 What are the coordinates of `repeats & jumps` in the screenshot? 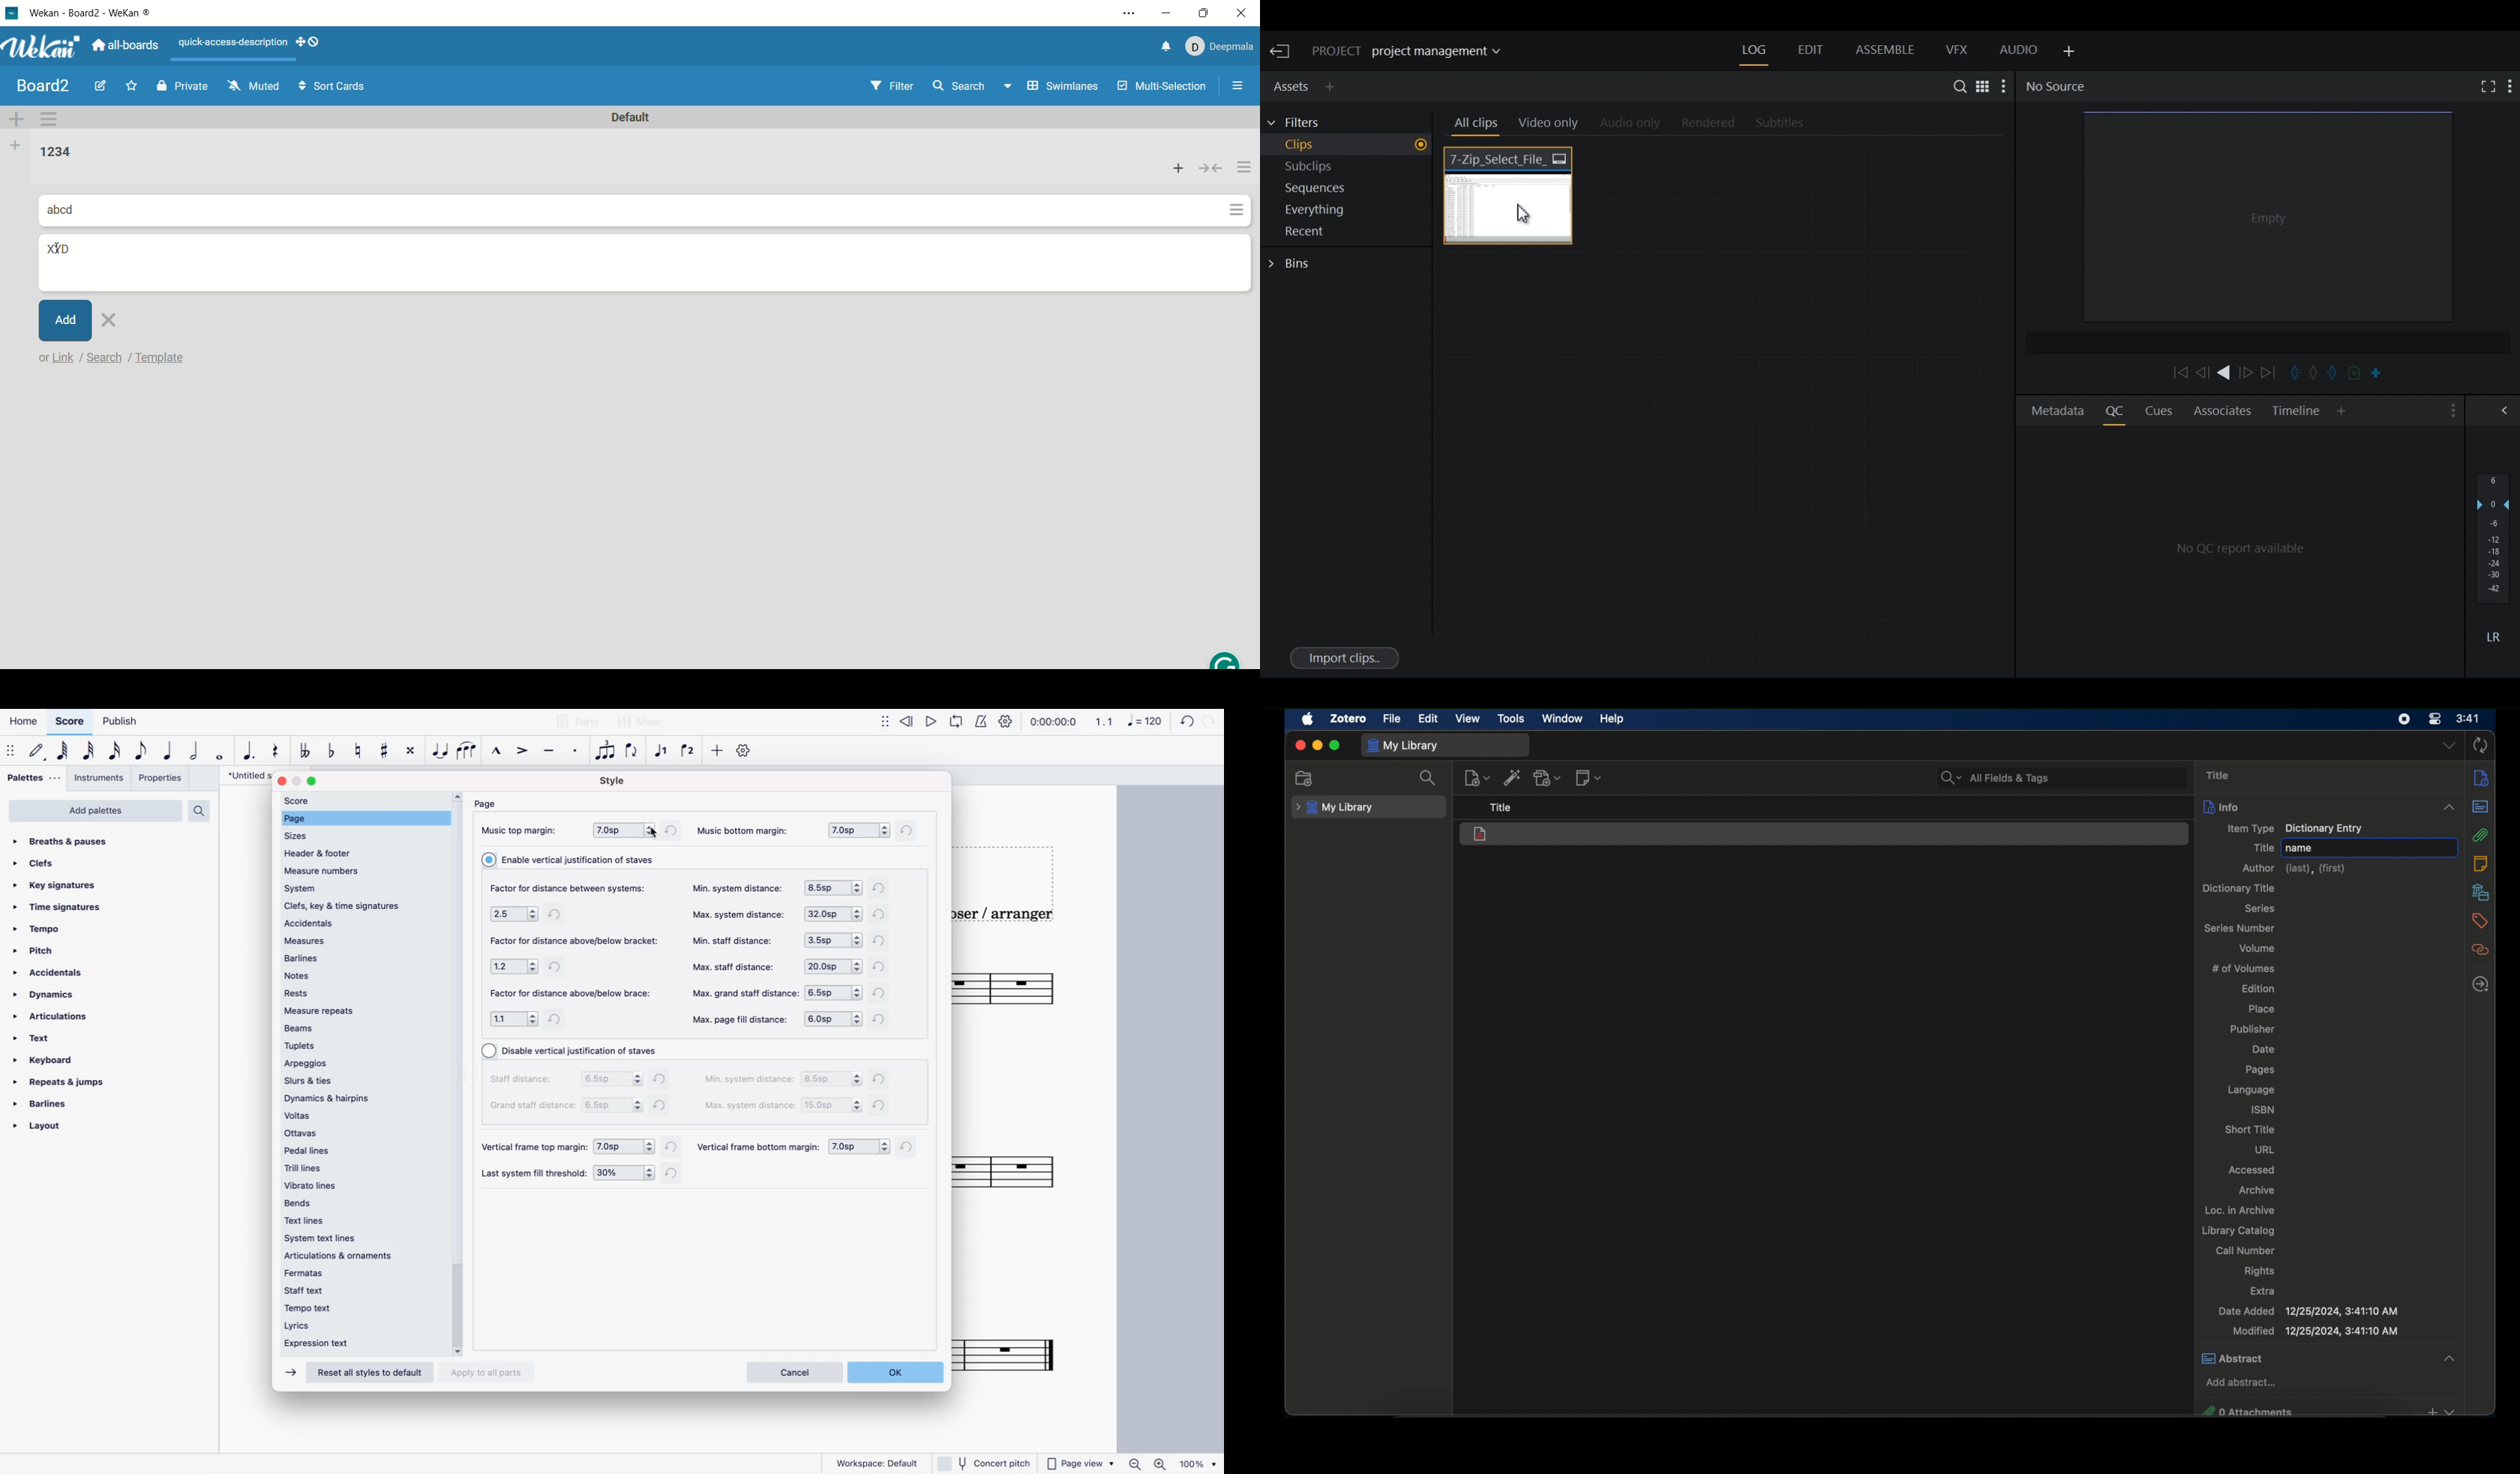 It's located at (65, 1082).